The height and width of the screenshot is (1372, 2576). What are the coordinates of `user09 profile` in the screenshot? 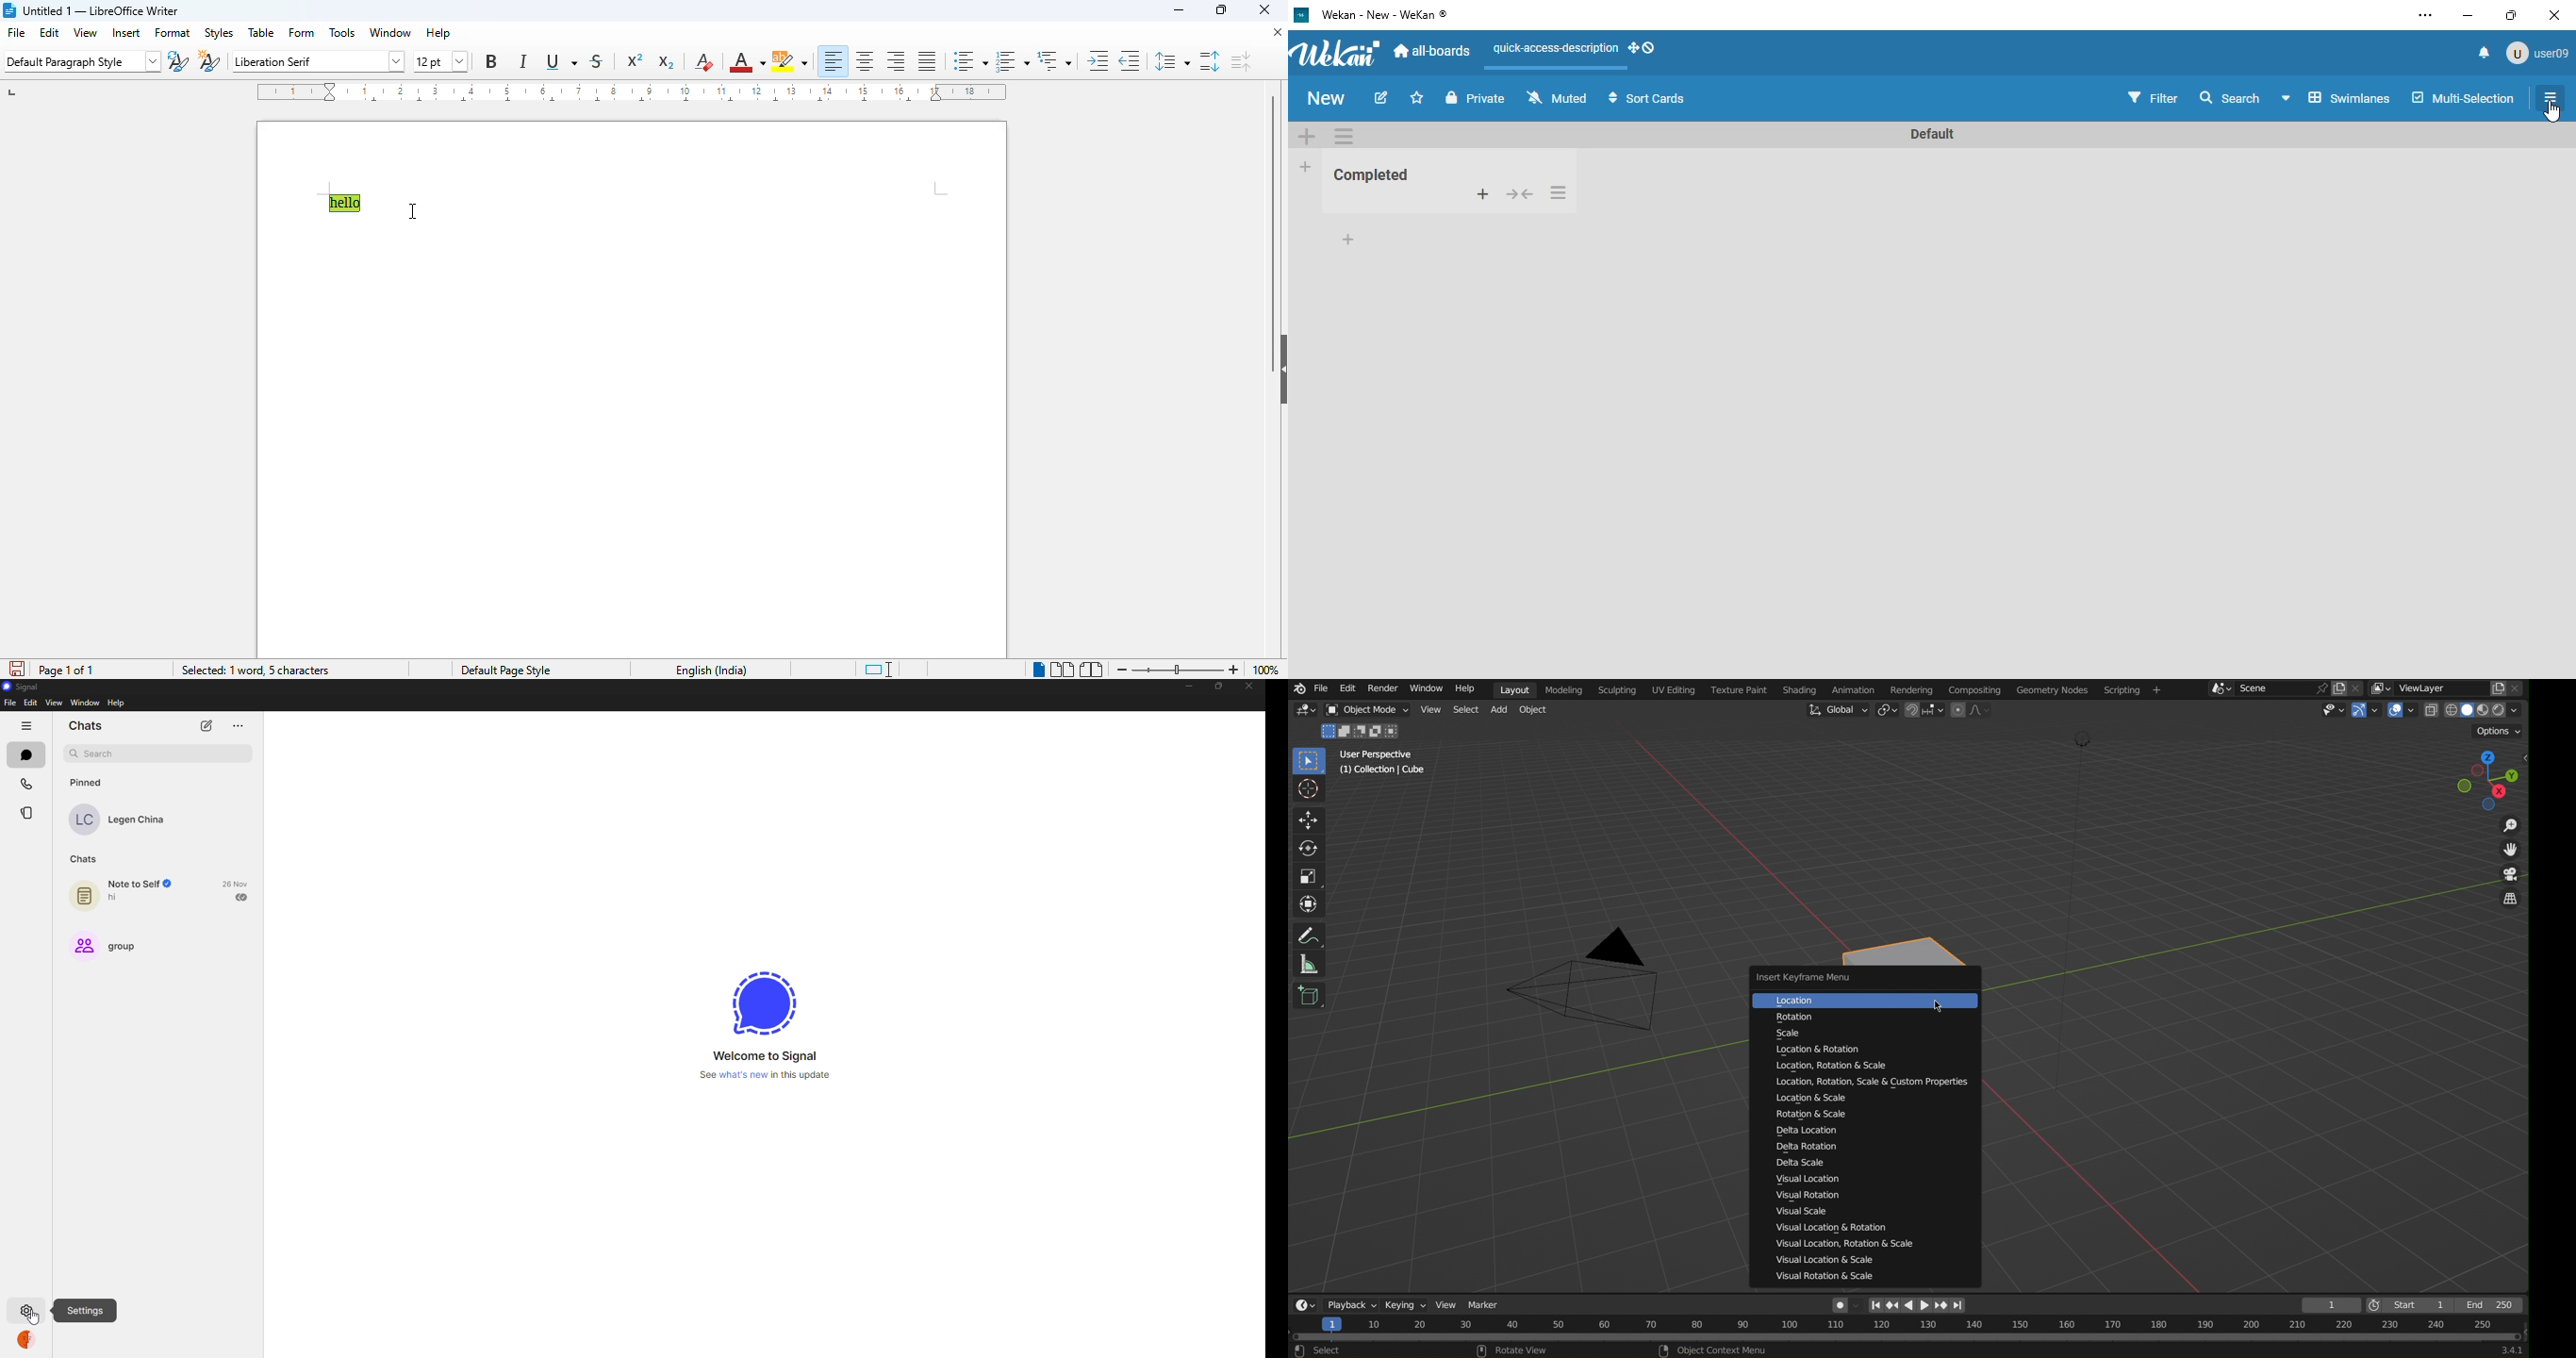 It's located at (2536, 53).